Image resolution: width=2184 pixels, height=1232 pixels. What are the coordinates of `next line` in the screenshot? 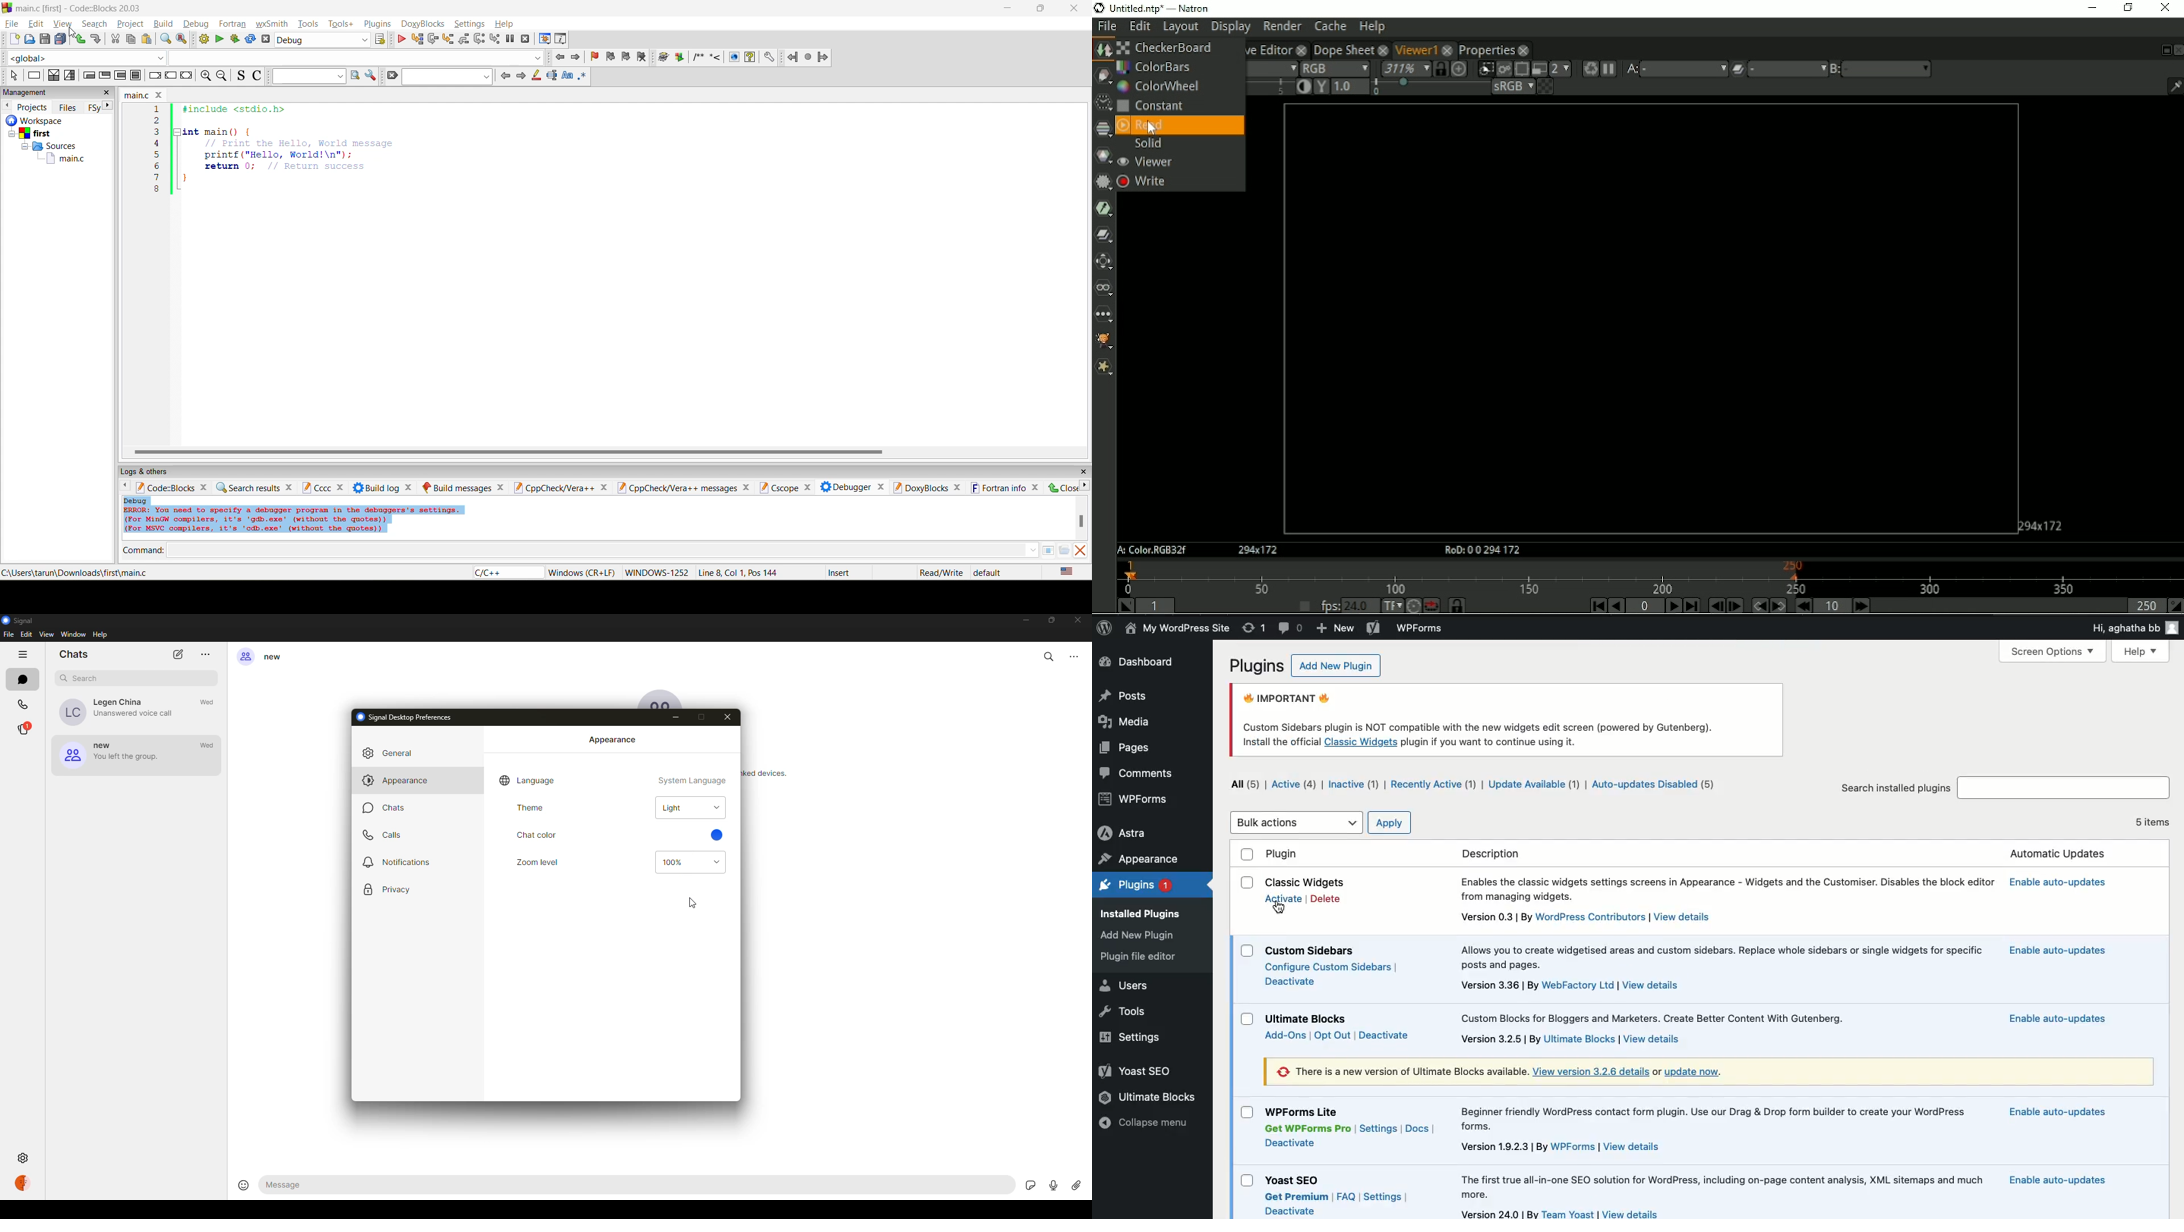 It's located at (435, 40).